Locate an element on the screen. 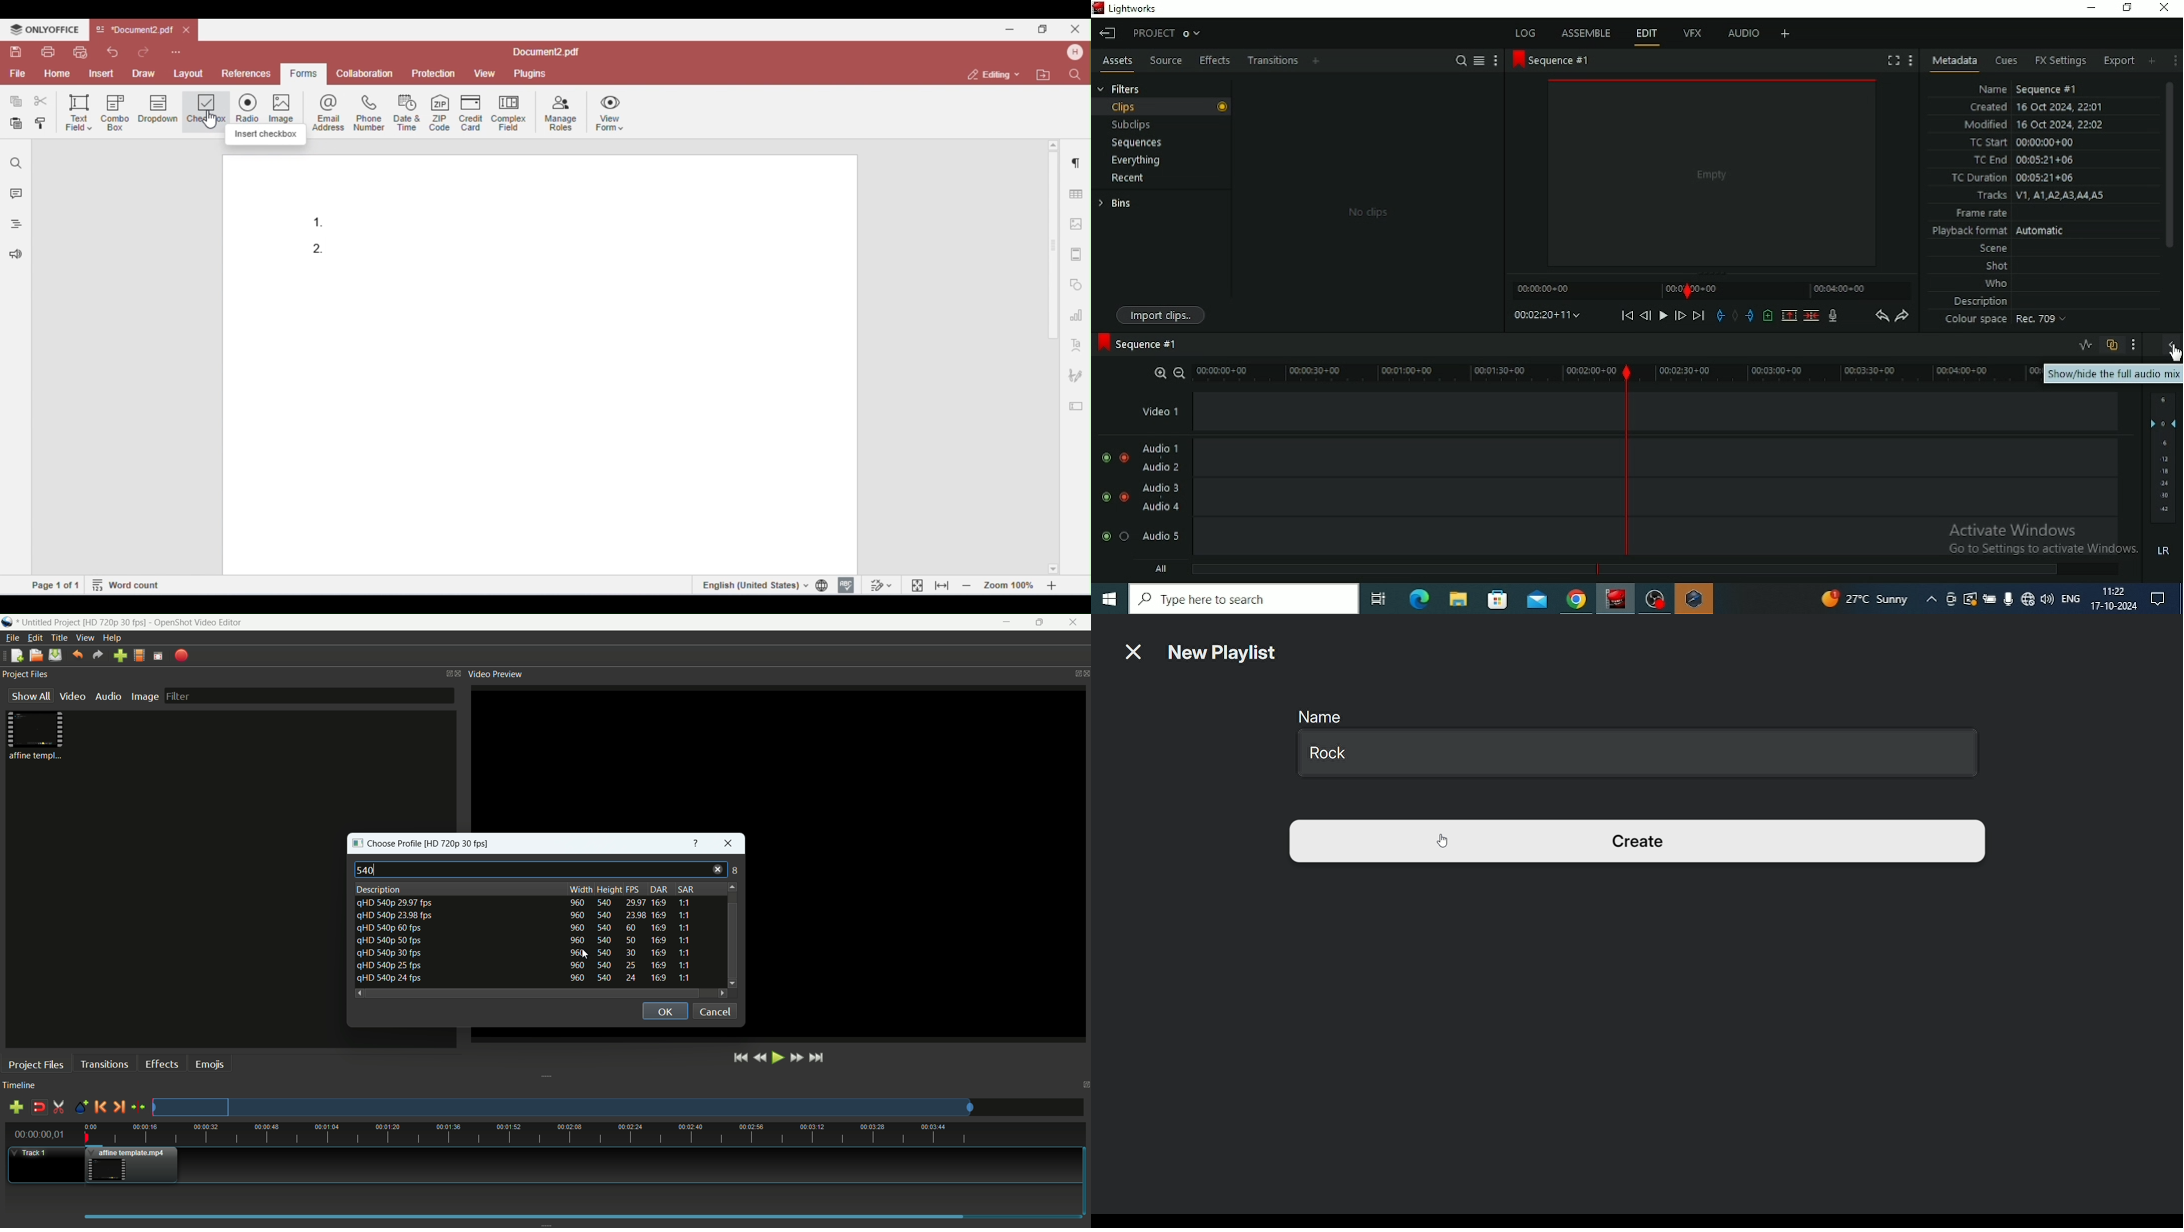  EDIT is located at coordinates (1649, 37).